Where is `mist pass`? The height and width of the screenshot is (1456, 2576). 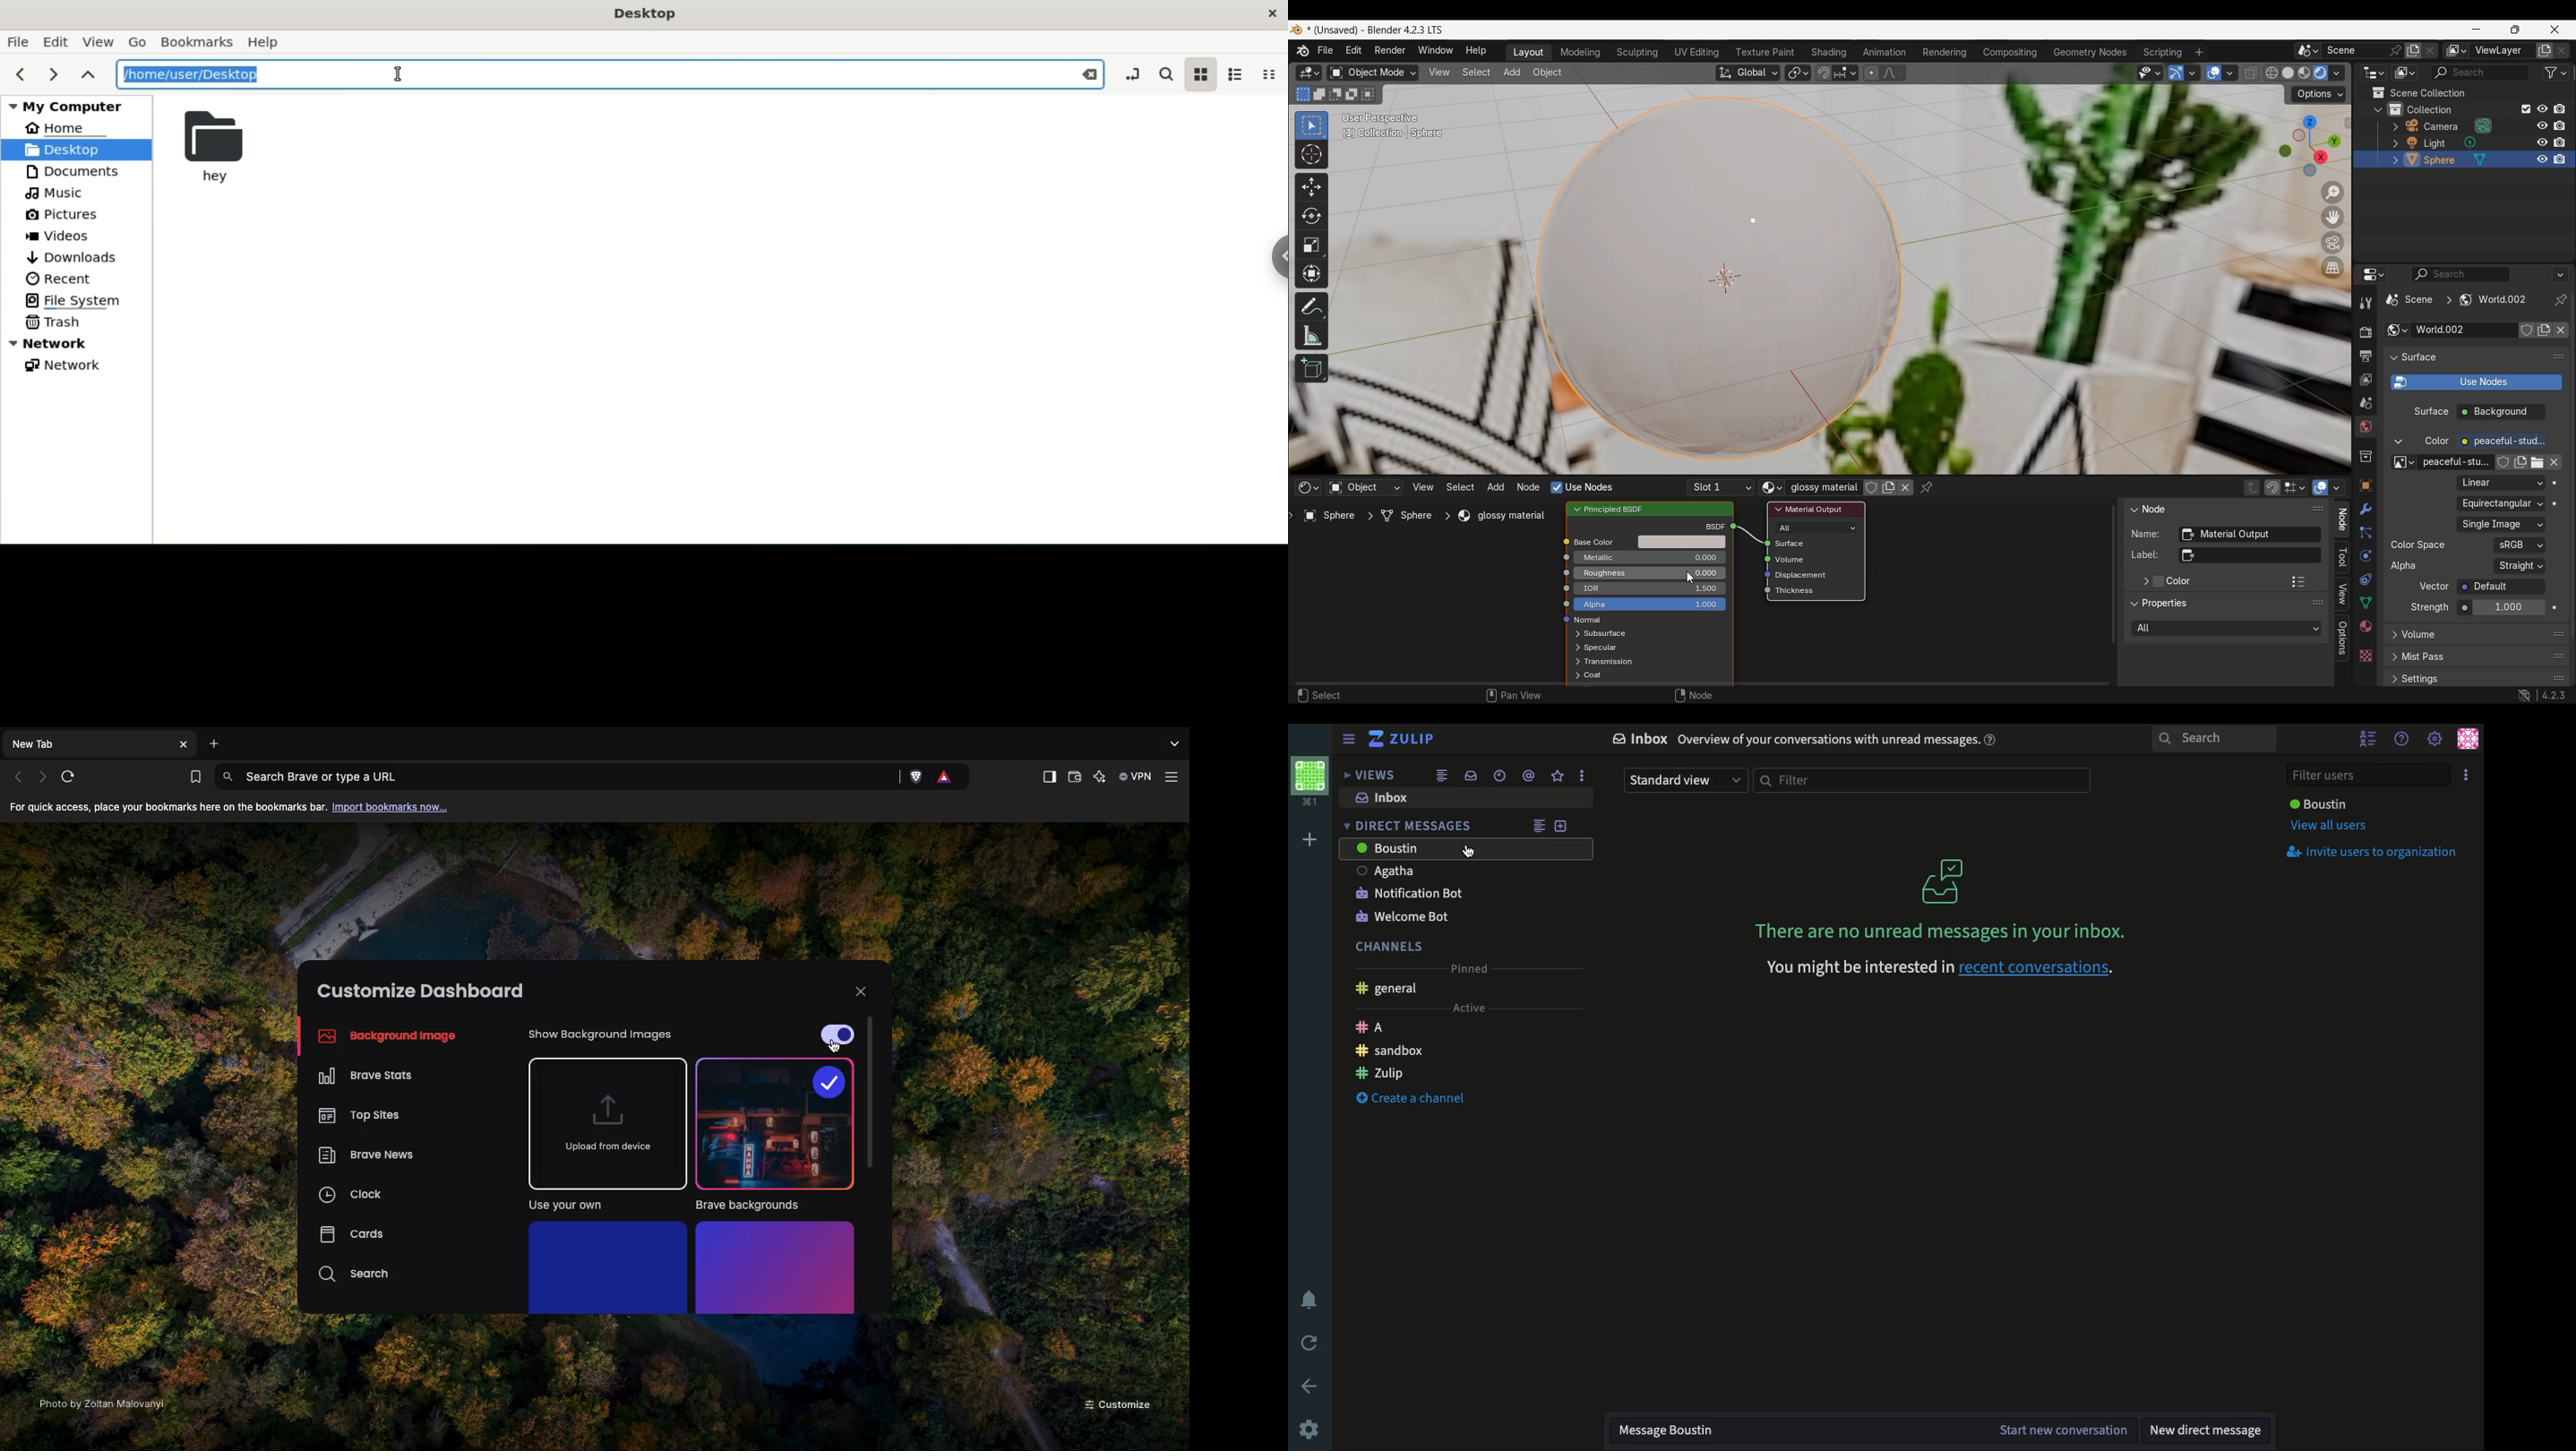 mist pass is located at coordinates (2424, 658).